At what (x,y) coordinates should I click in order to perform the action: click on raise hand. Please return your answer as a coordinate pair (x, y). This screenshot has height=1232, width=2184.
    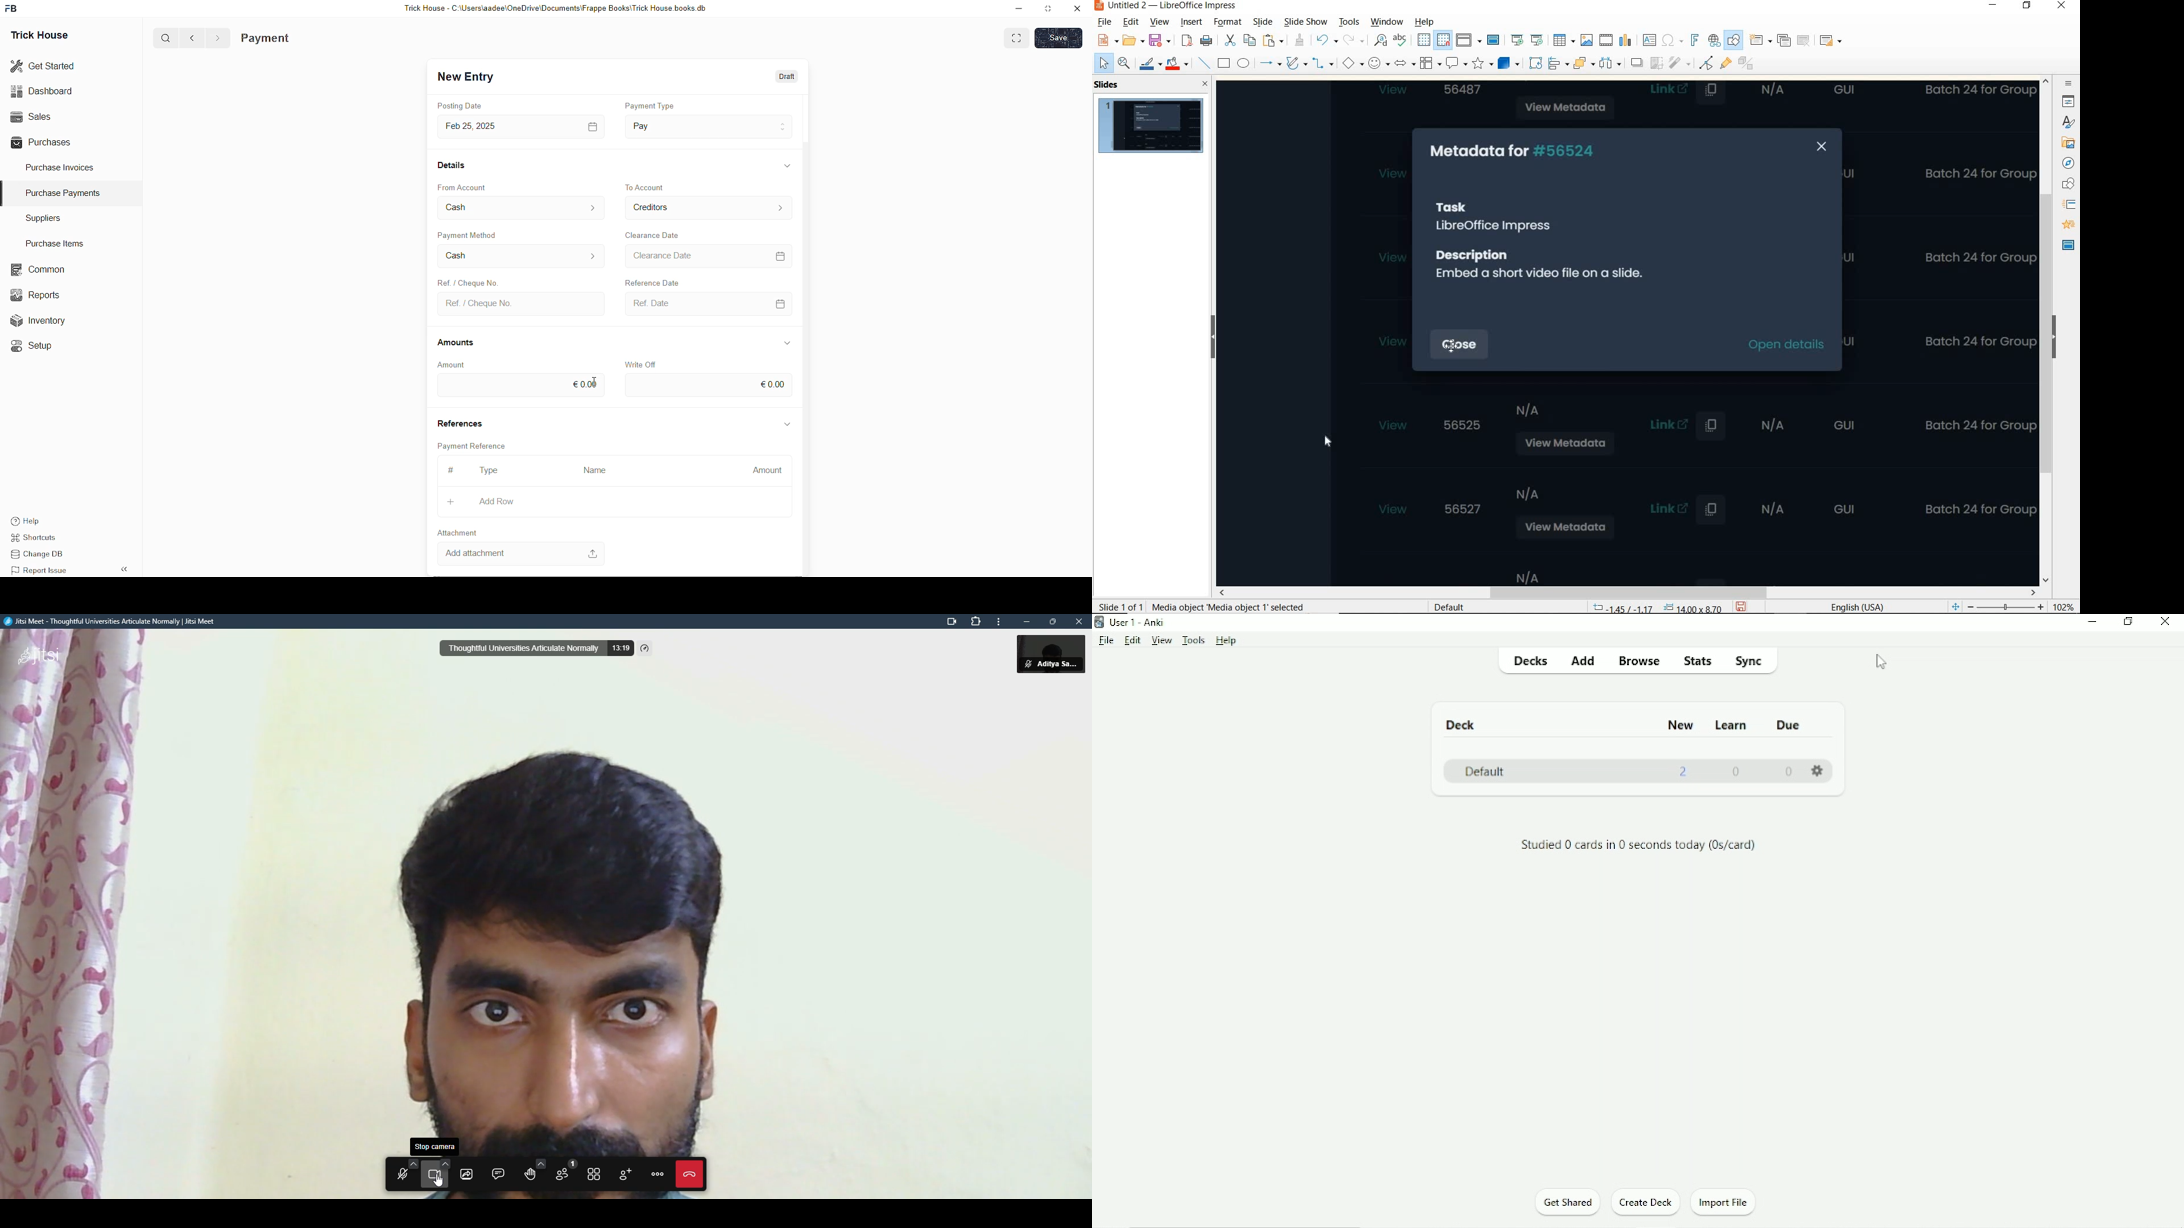
    Looking at the image, I should click on (533, 1173).